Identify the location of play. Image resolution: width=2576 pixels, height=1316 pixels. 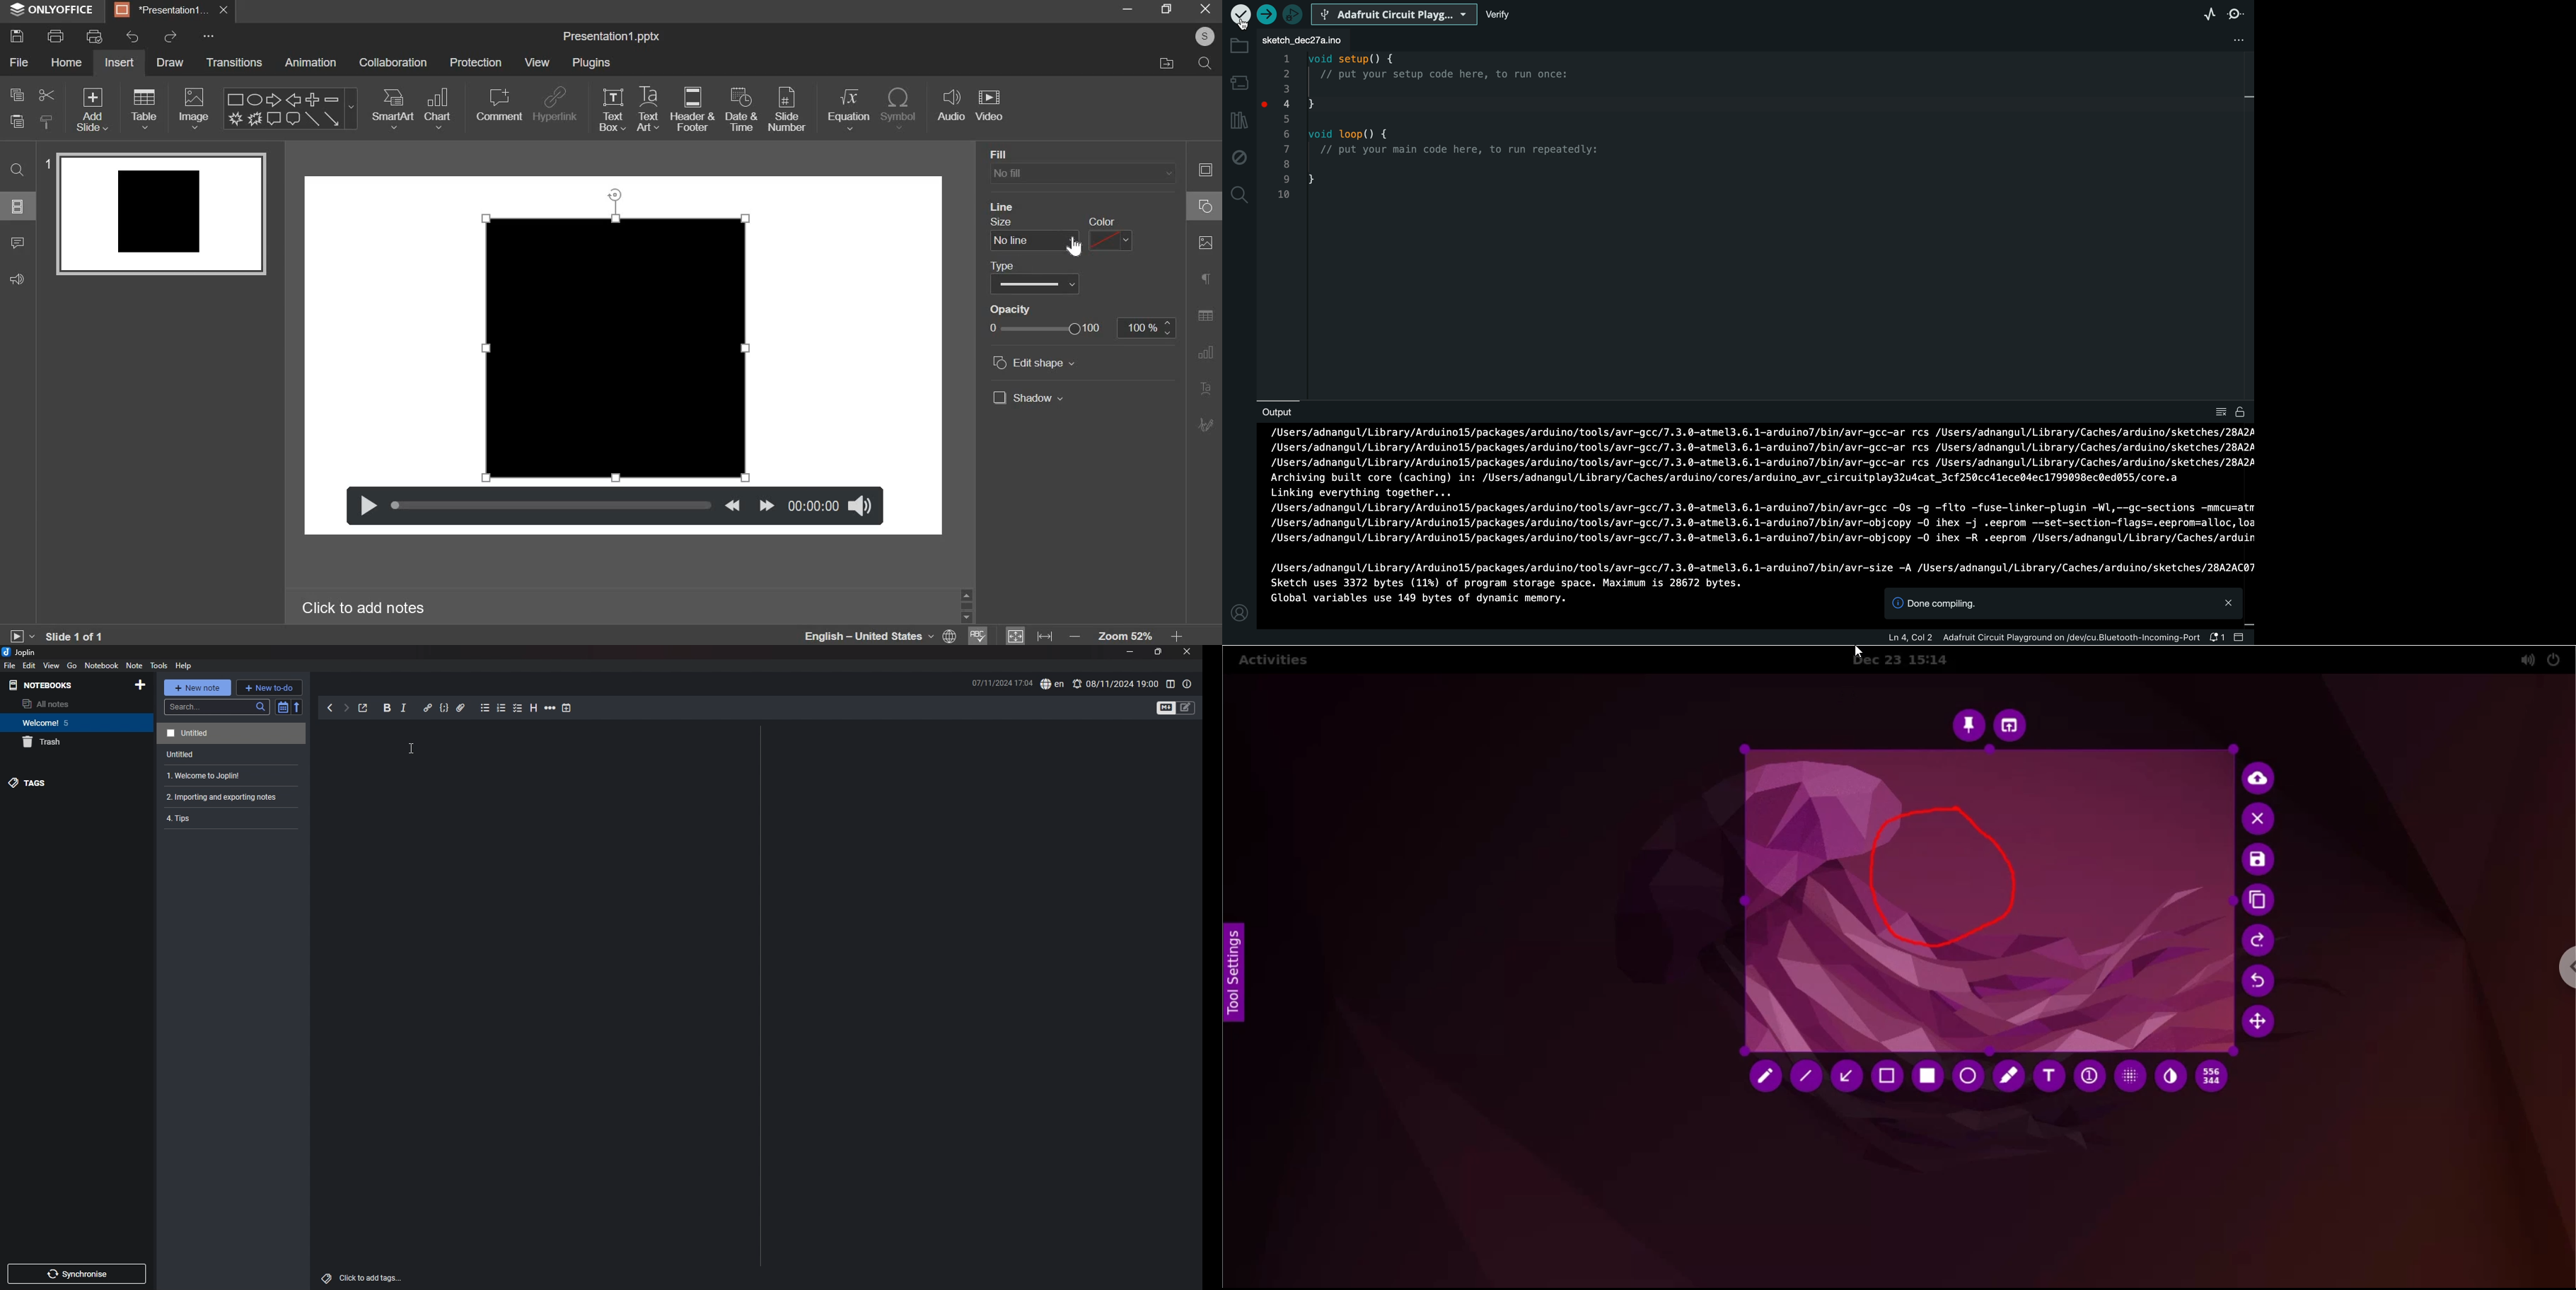
(365, 504).